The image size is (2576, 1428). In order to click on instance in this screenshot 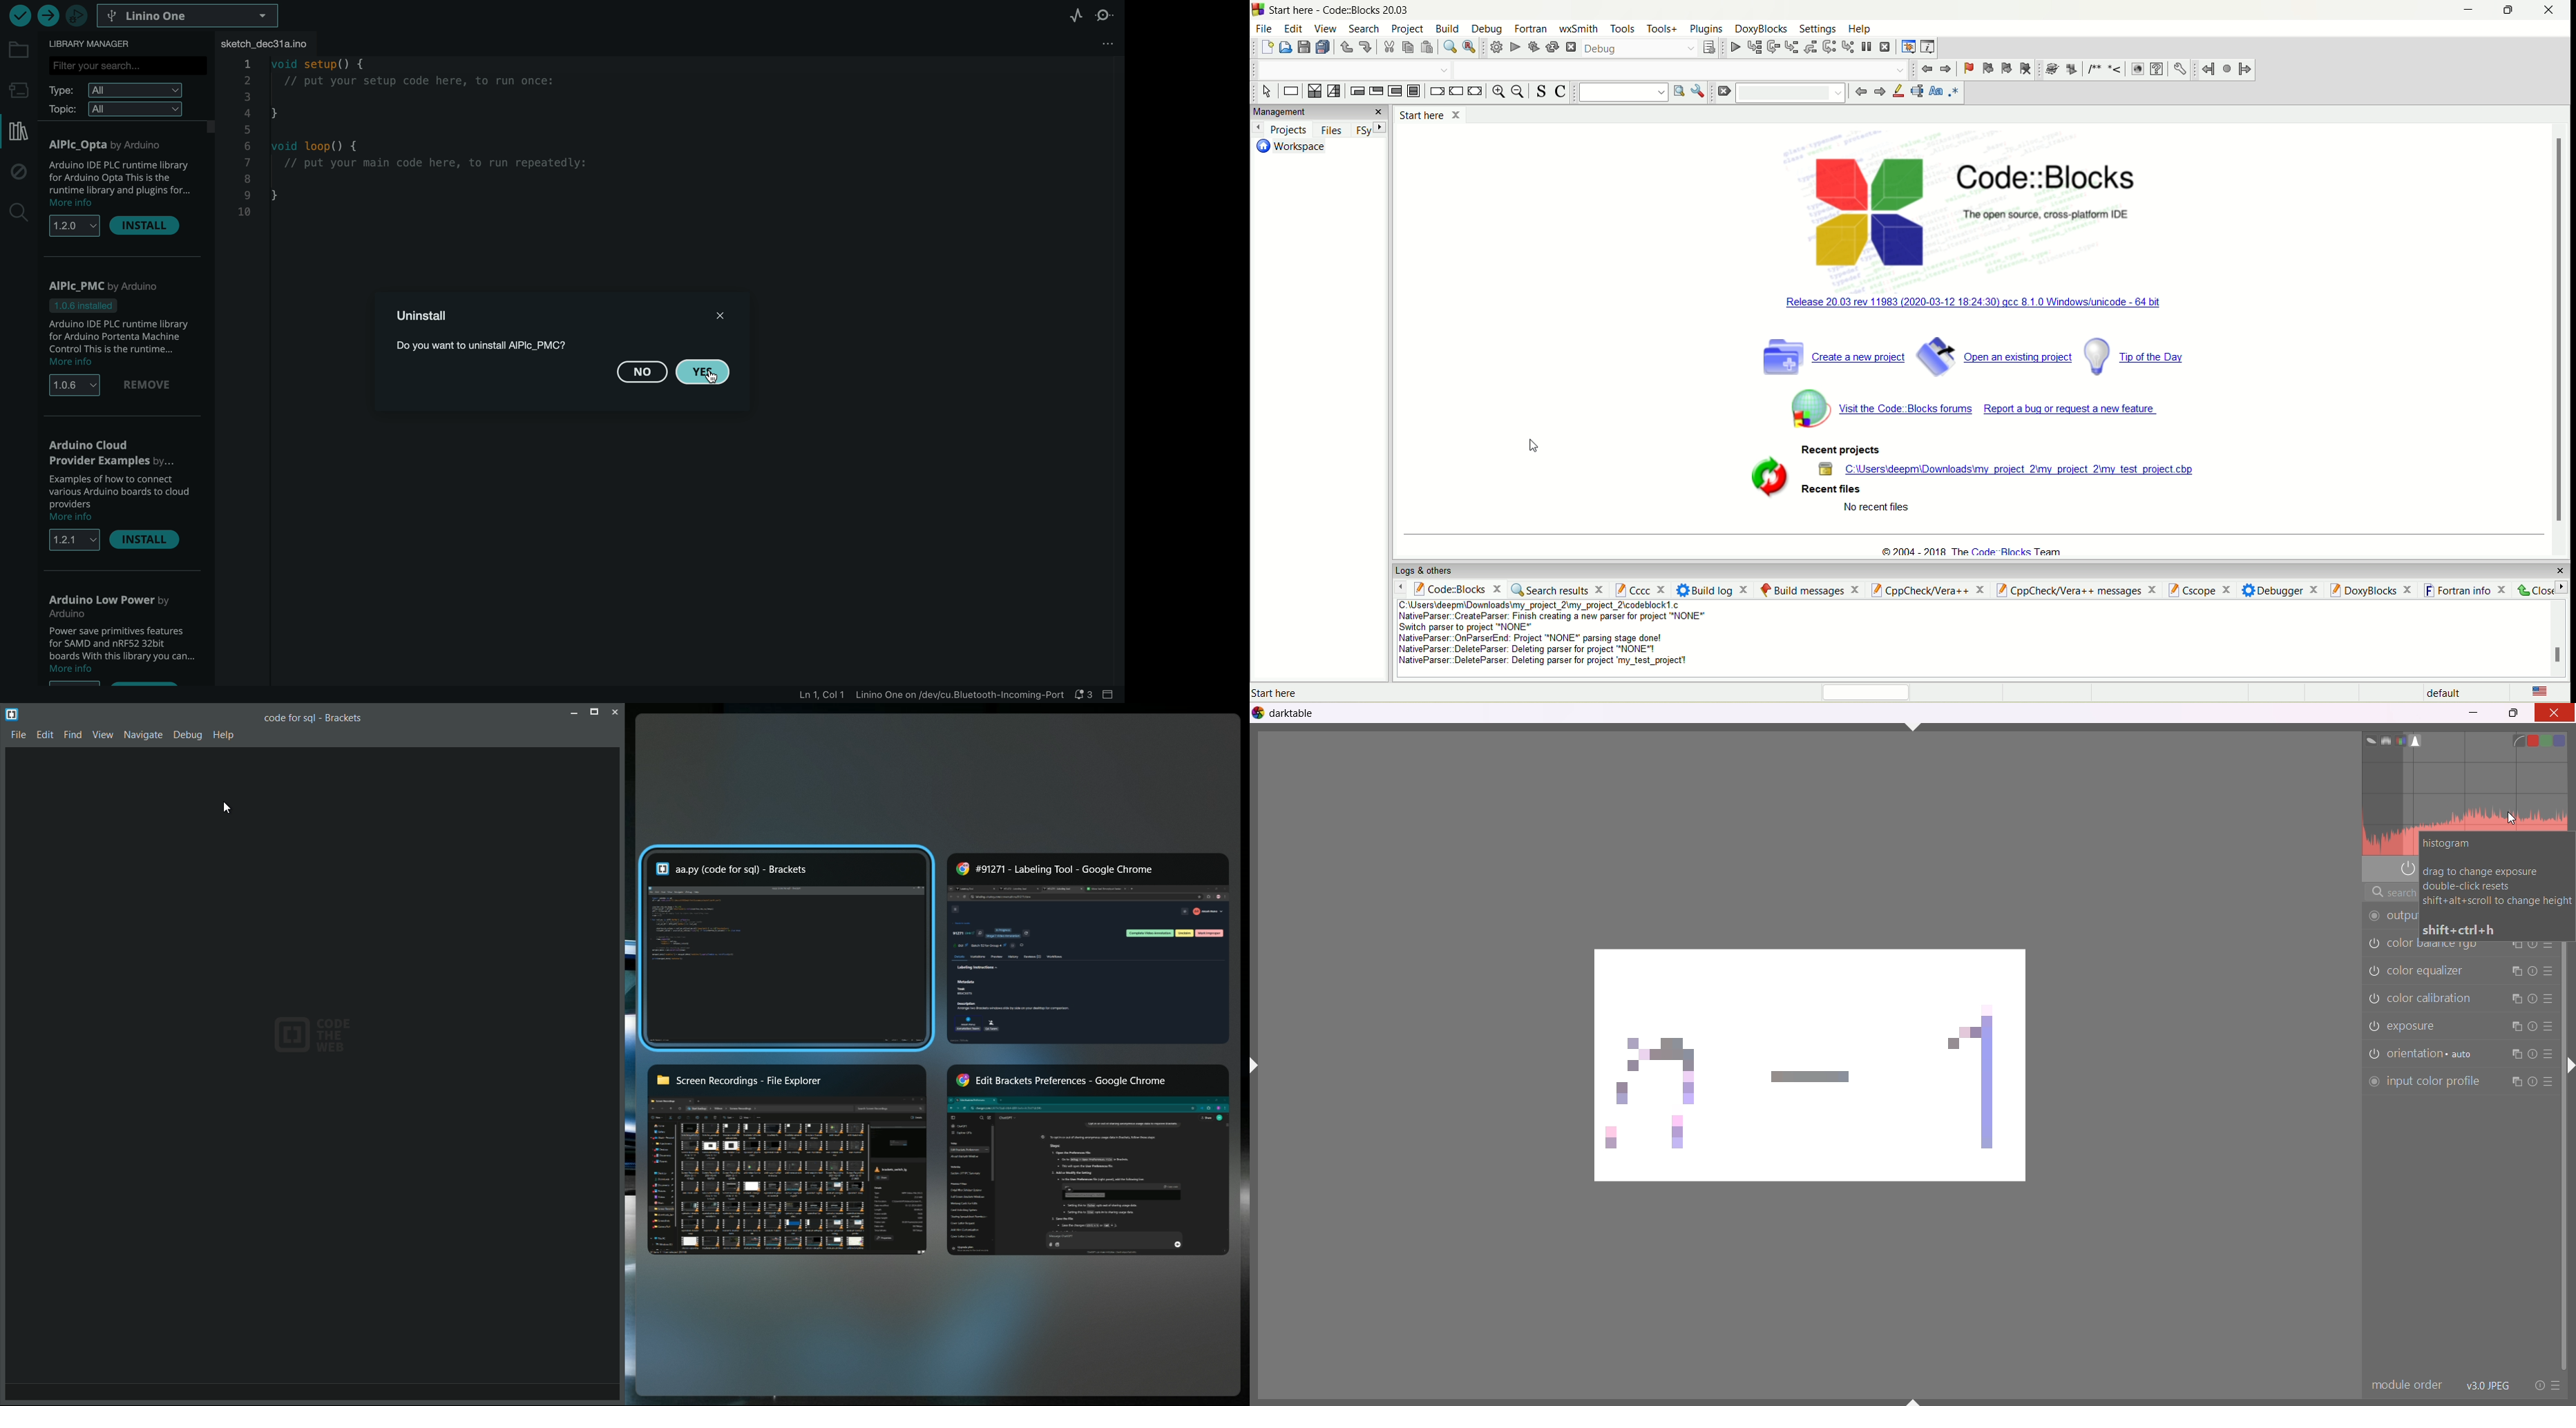, I will do `click(2513, 1056)`.